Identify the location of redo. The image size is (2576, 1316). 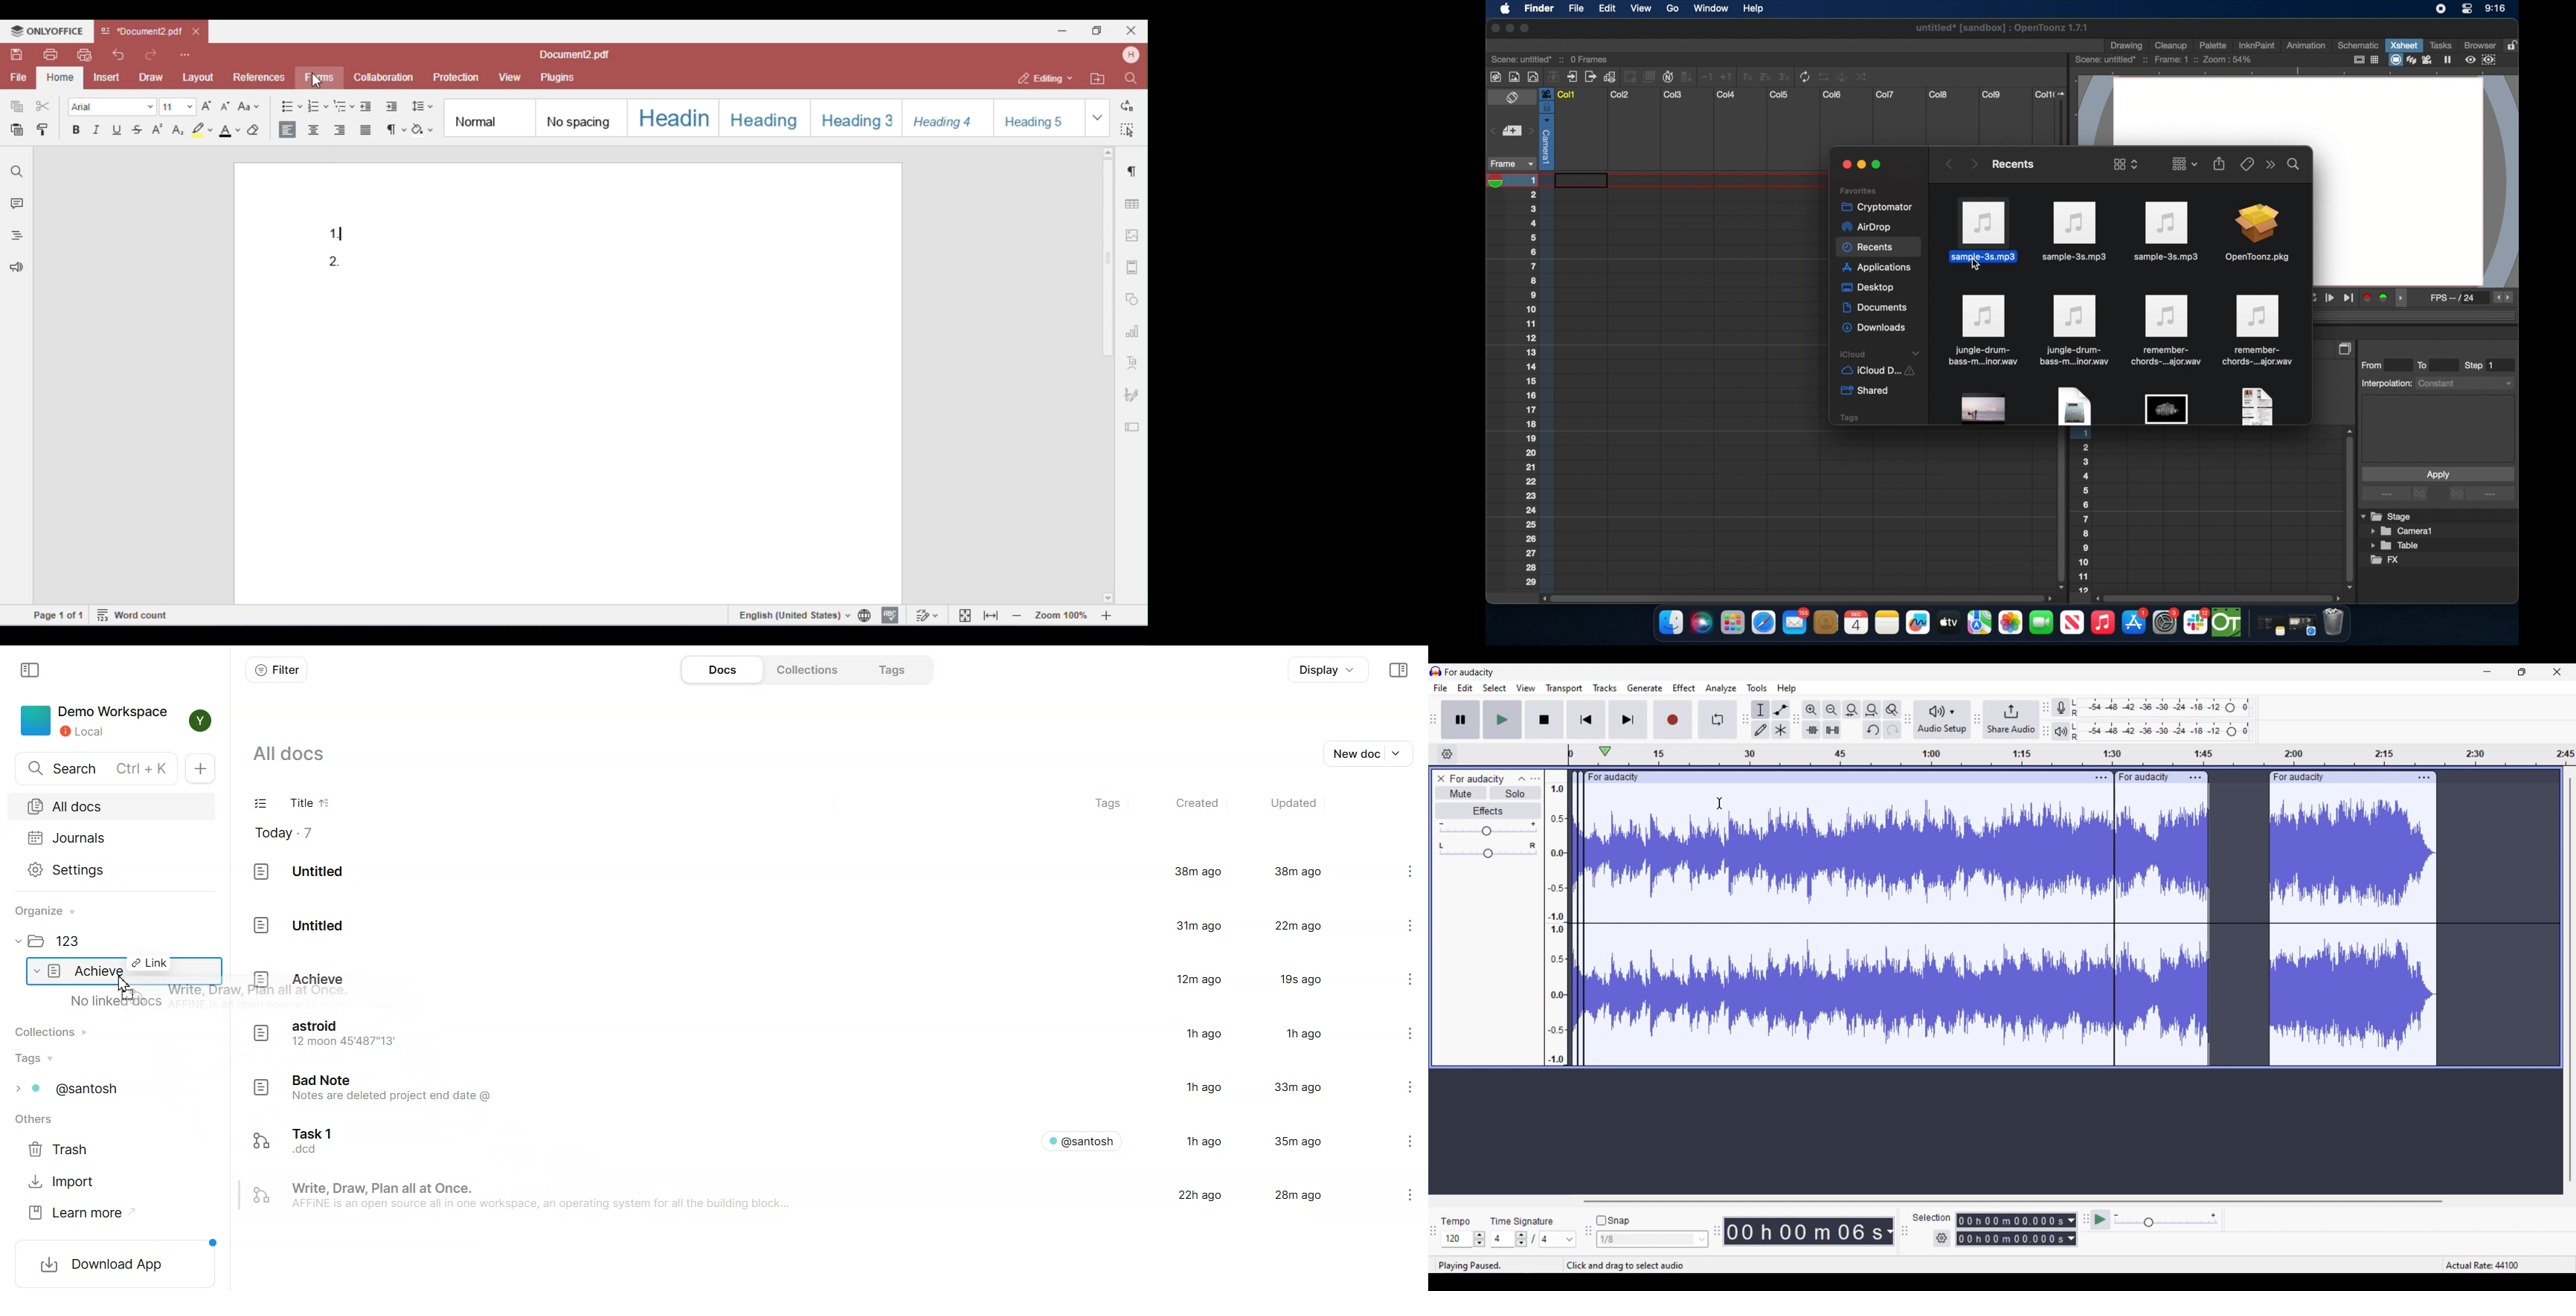
(1893, 730).